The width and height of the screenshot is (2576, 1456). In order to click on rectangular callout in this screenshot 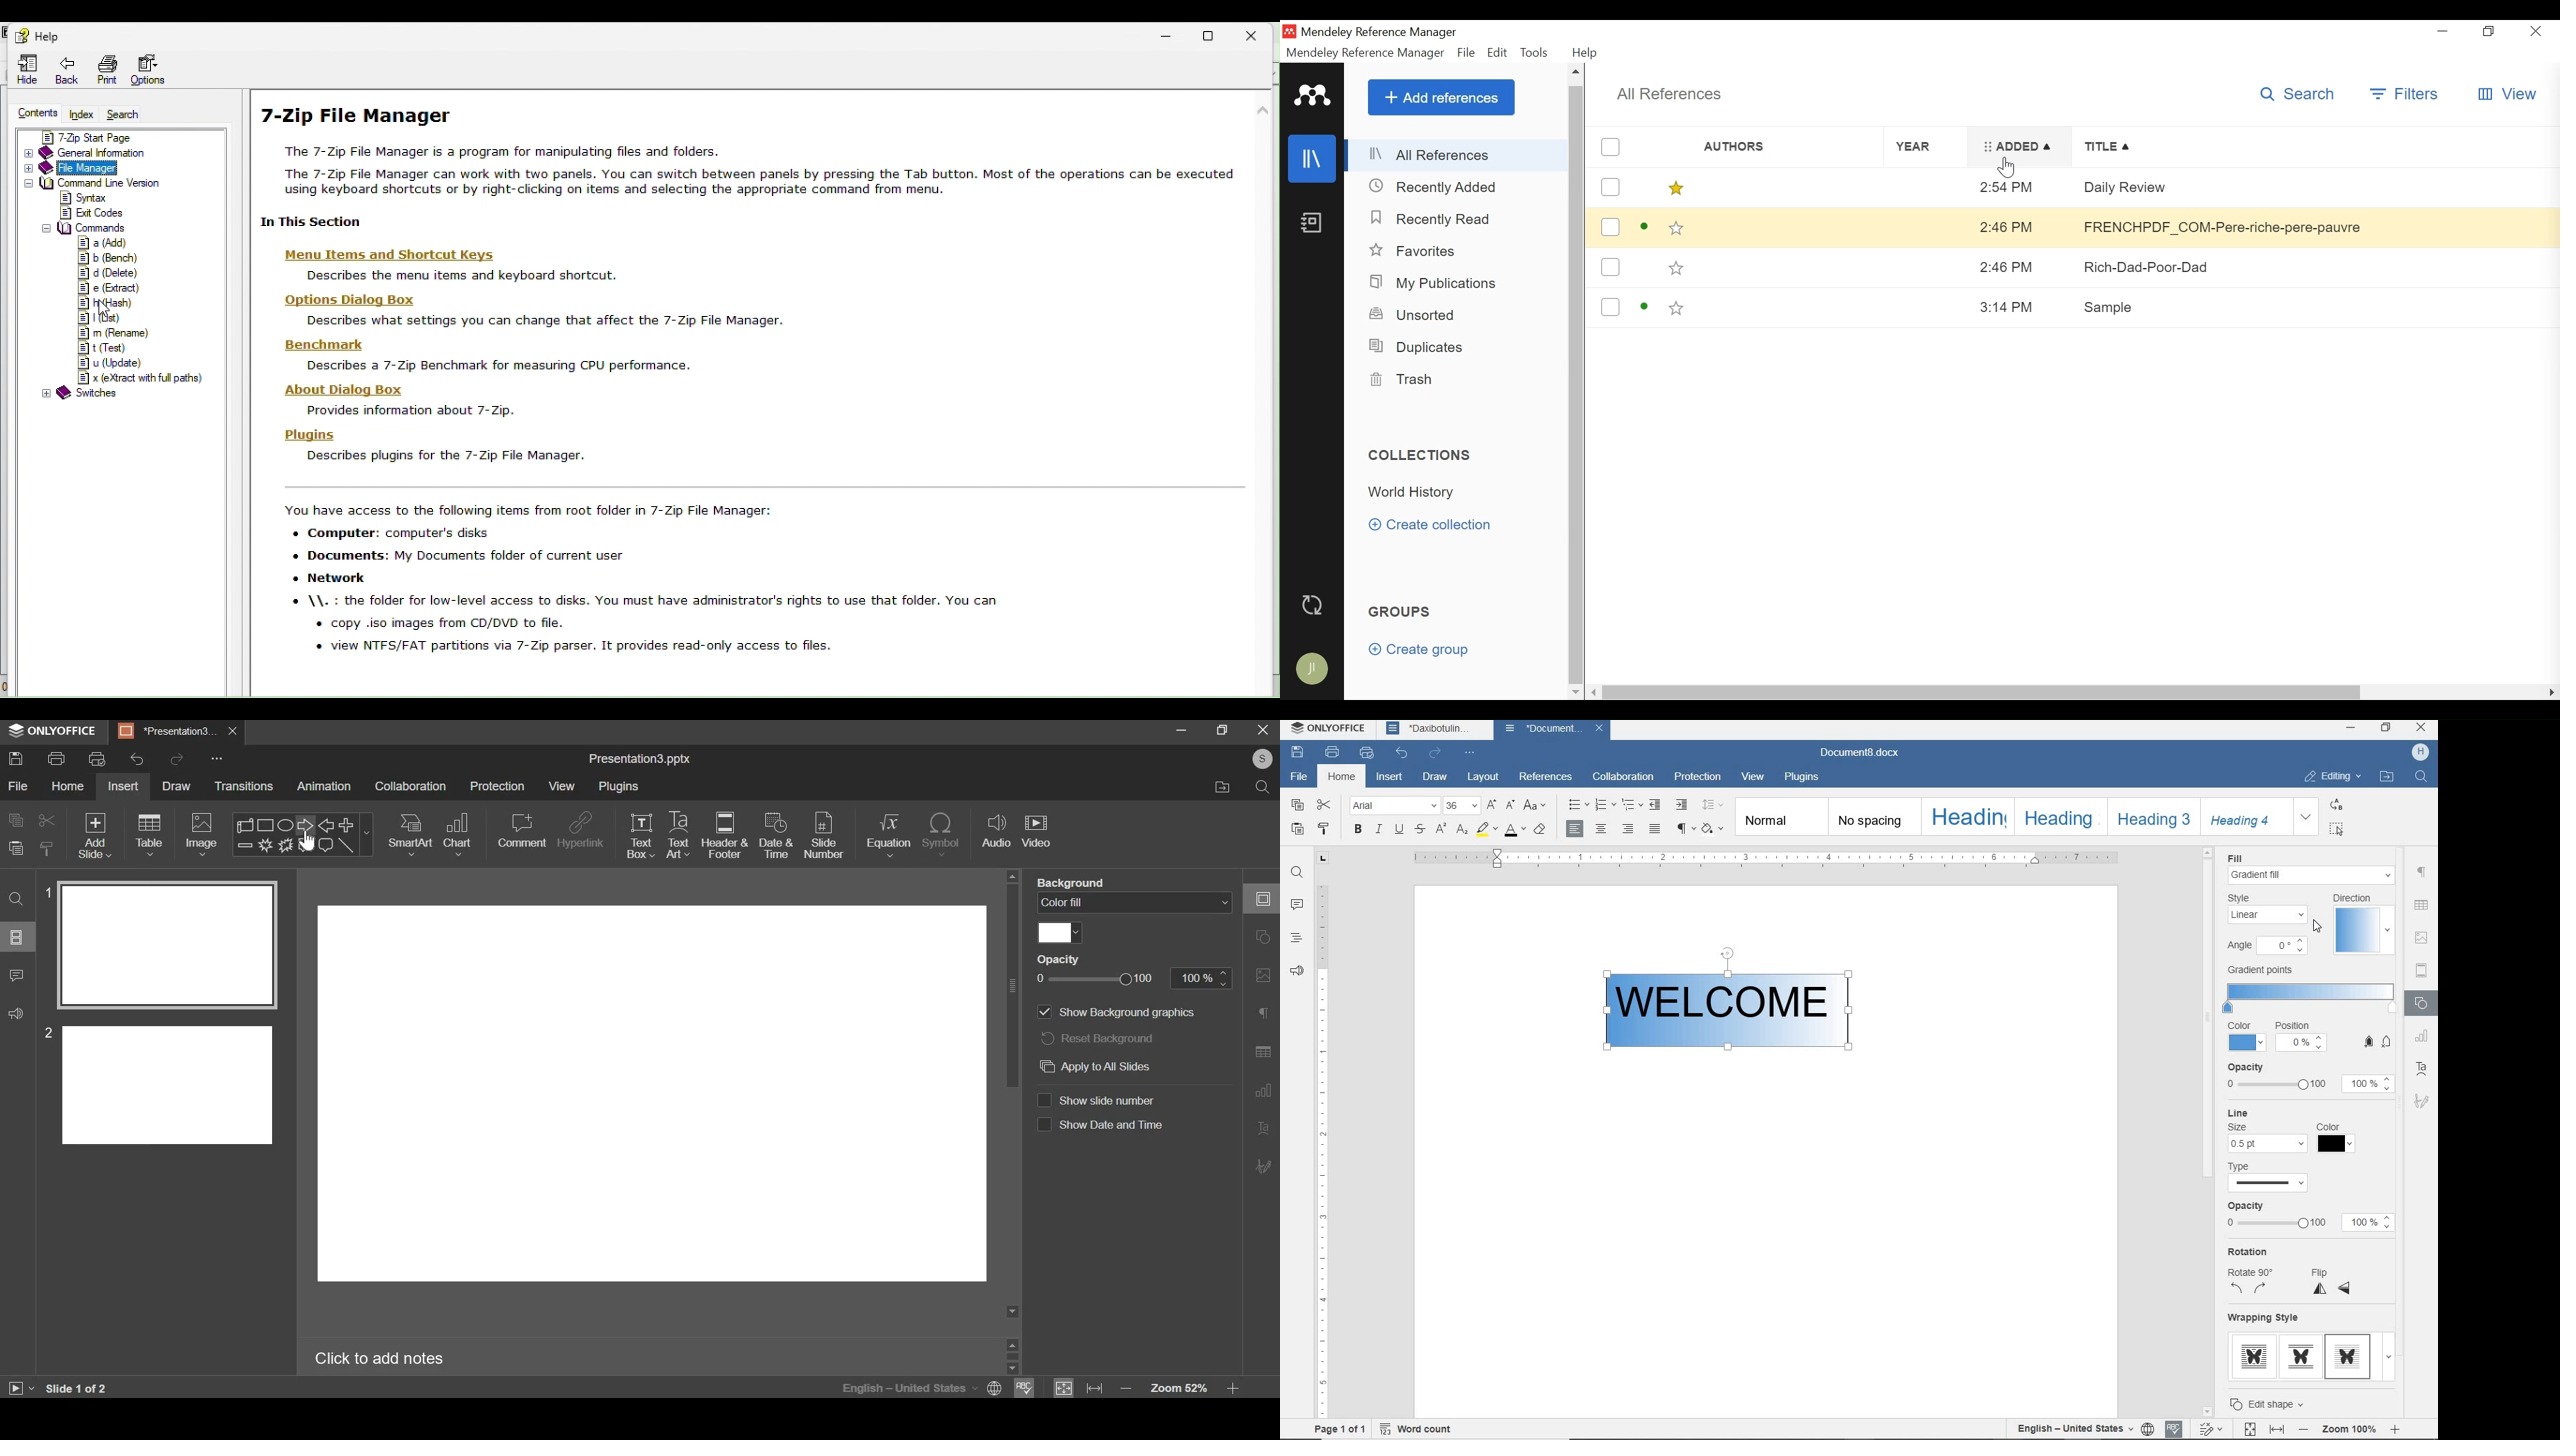, I will do `click(305, 845)`.